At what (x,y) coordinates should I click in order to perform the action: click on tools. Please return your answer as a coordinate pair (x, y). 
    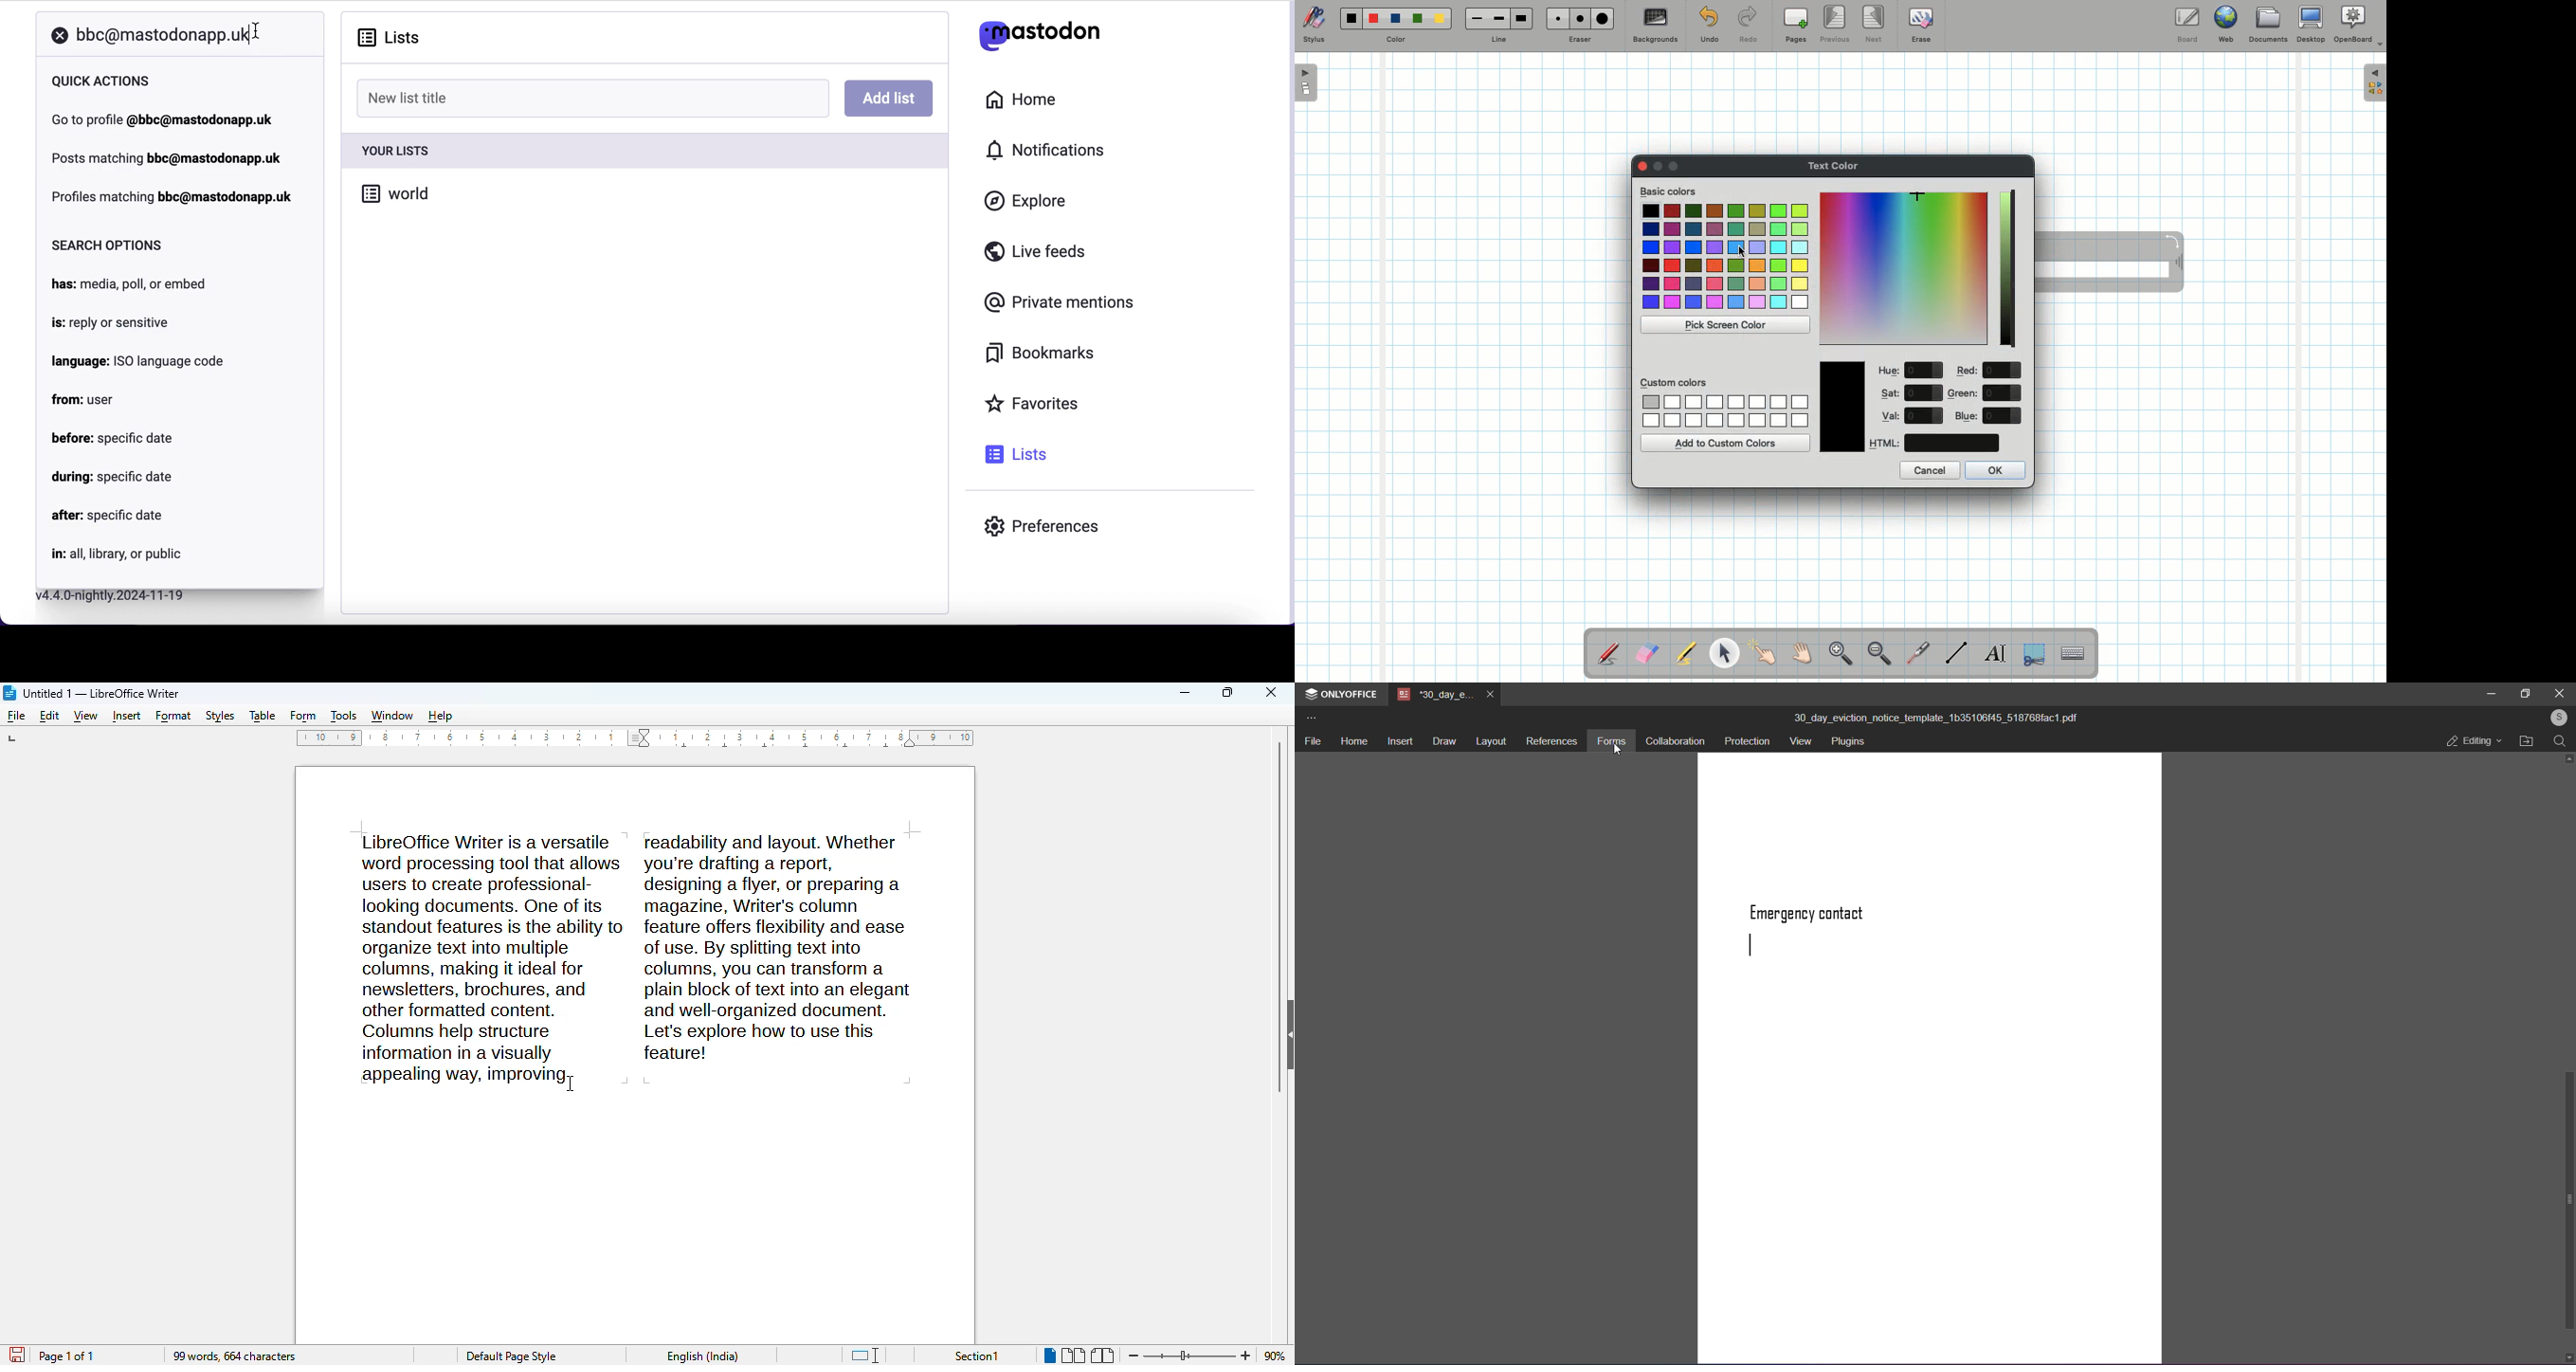
    Looking at the image, I should click on (343, 718).